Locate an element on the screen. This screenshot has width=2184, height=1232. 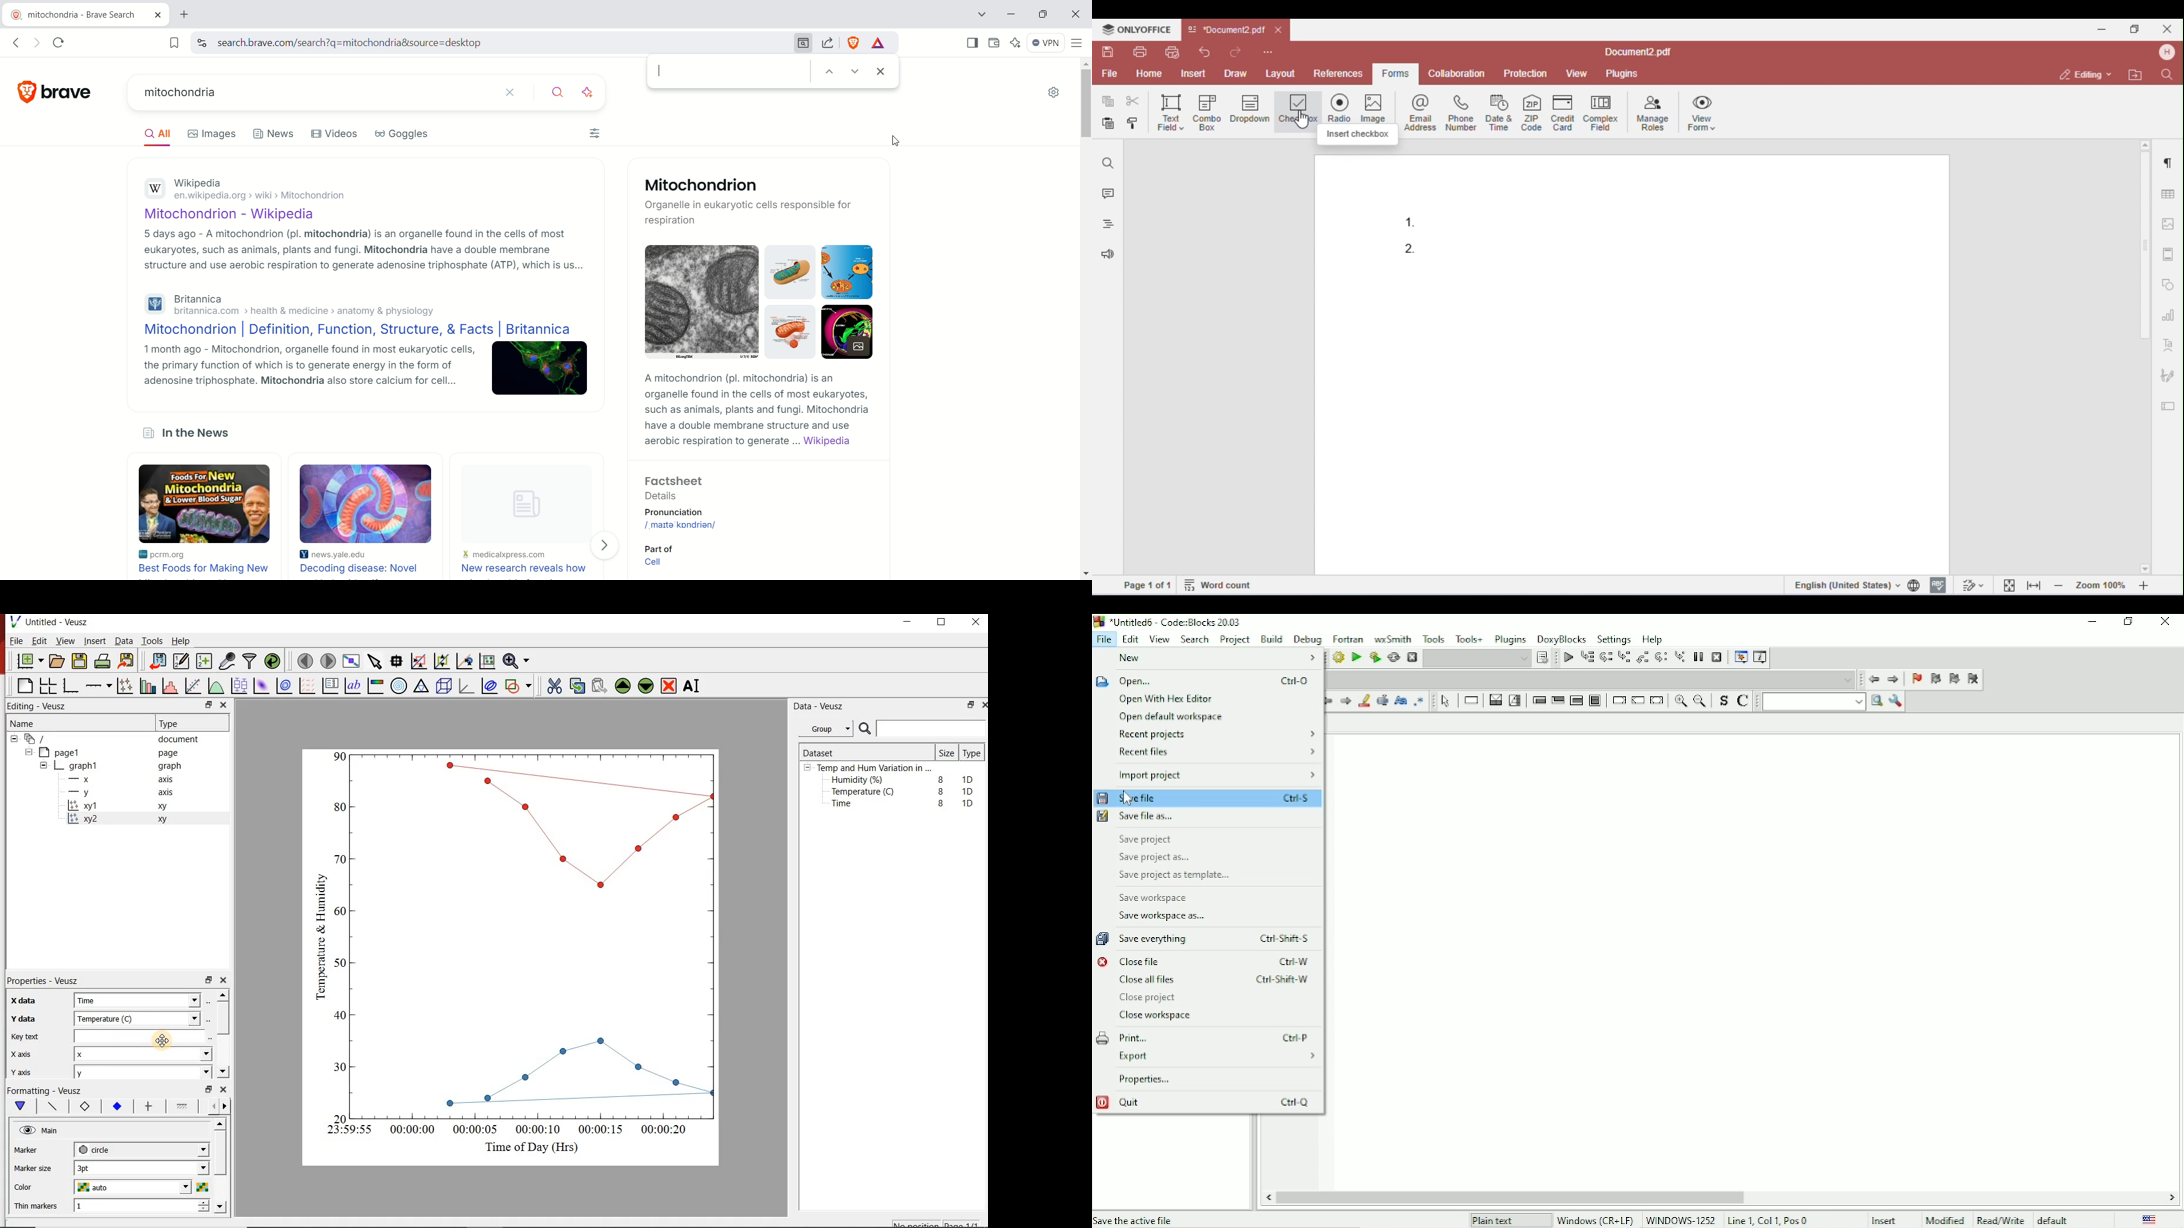
Formatting - Veusz is located at coordinates (47, 1092).